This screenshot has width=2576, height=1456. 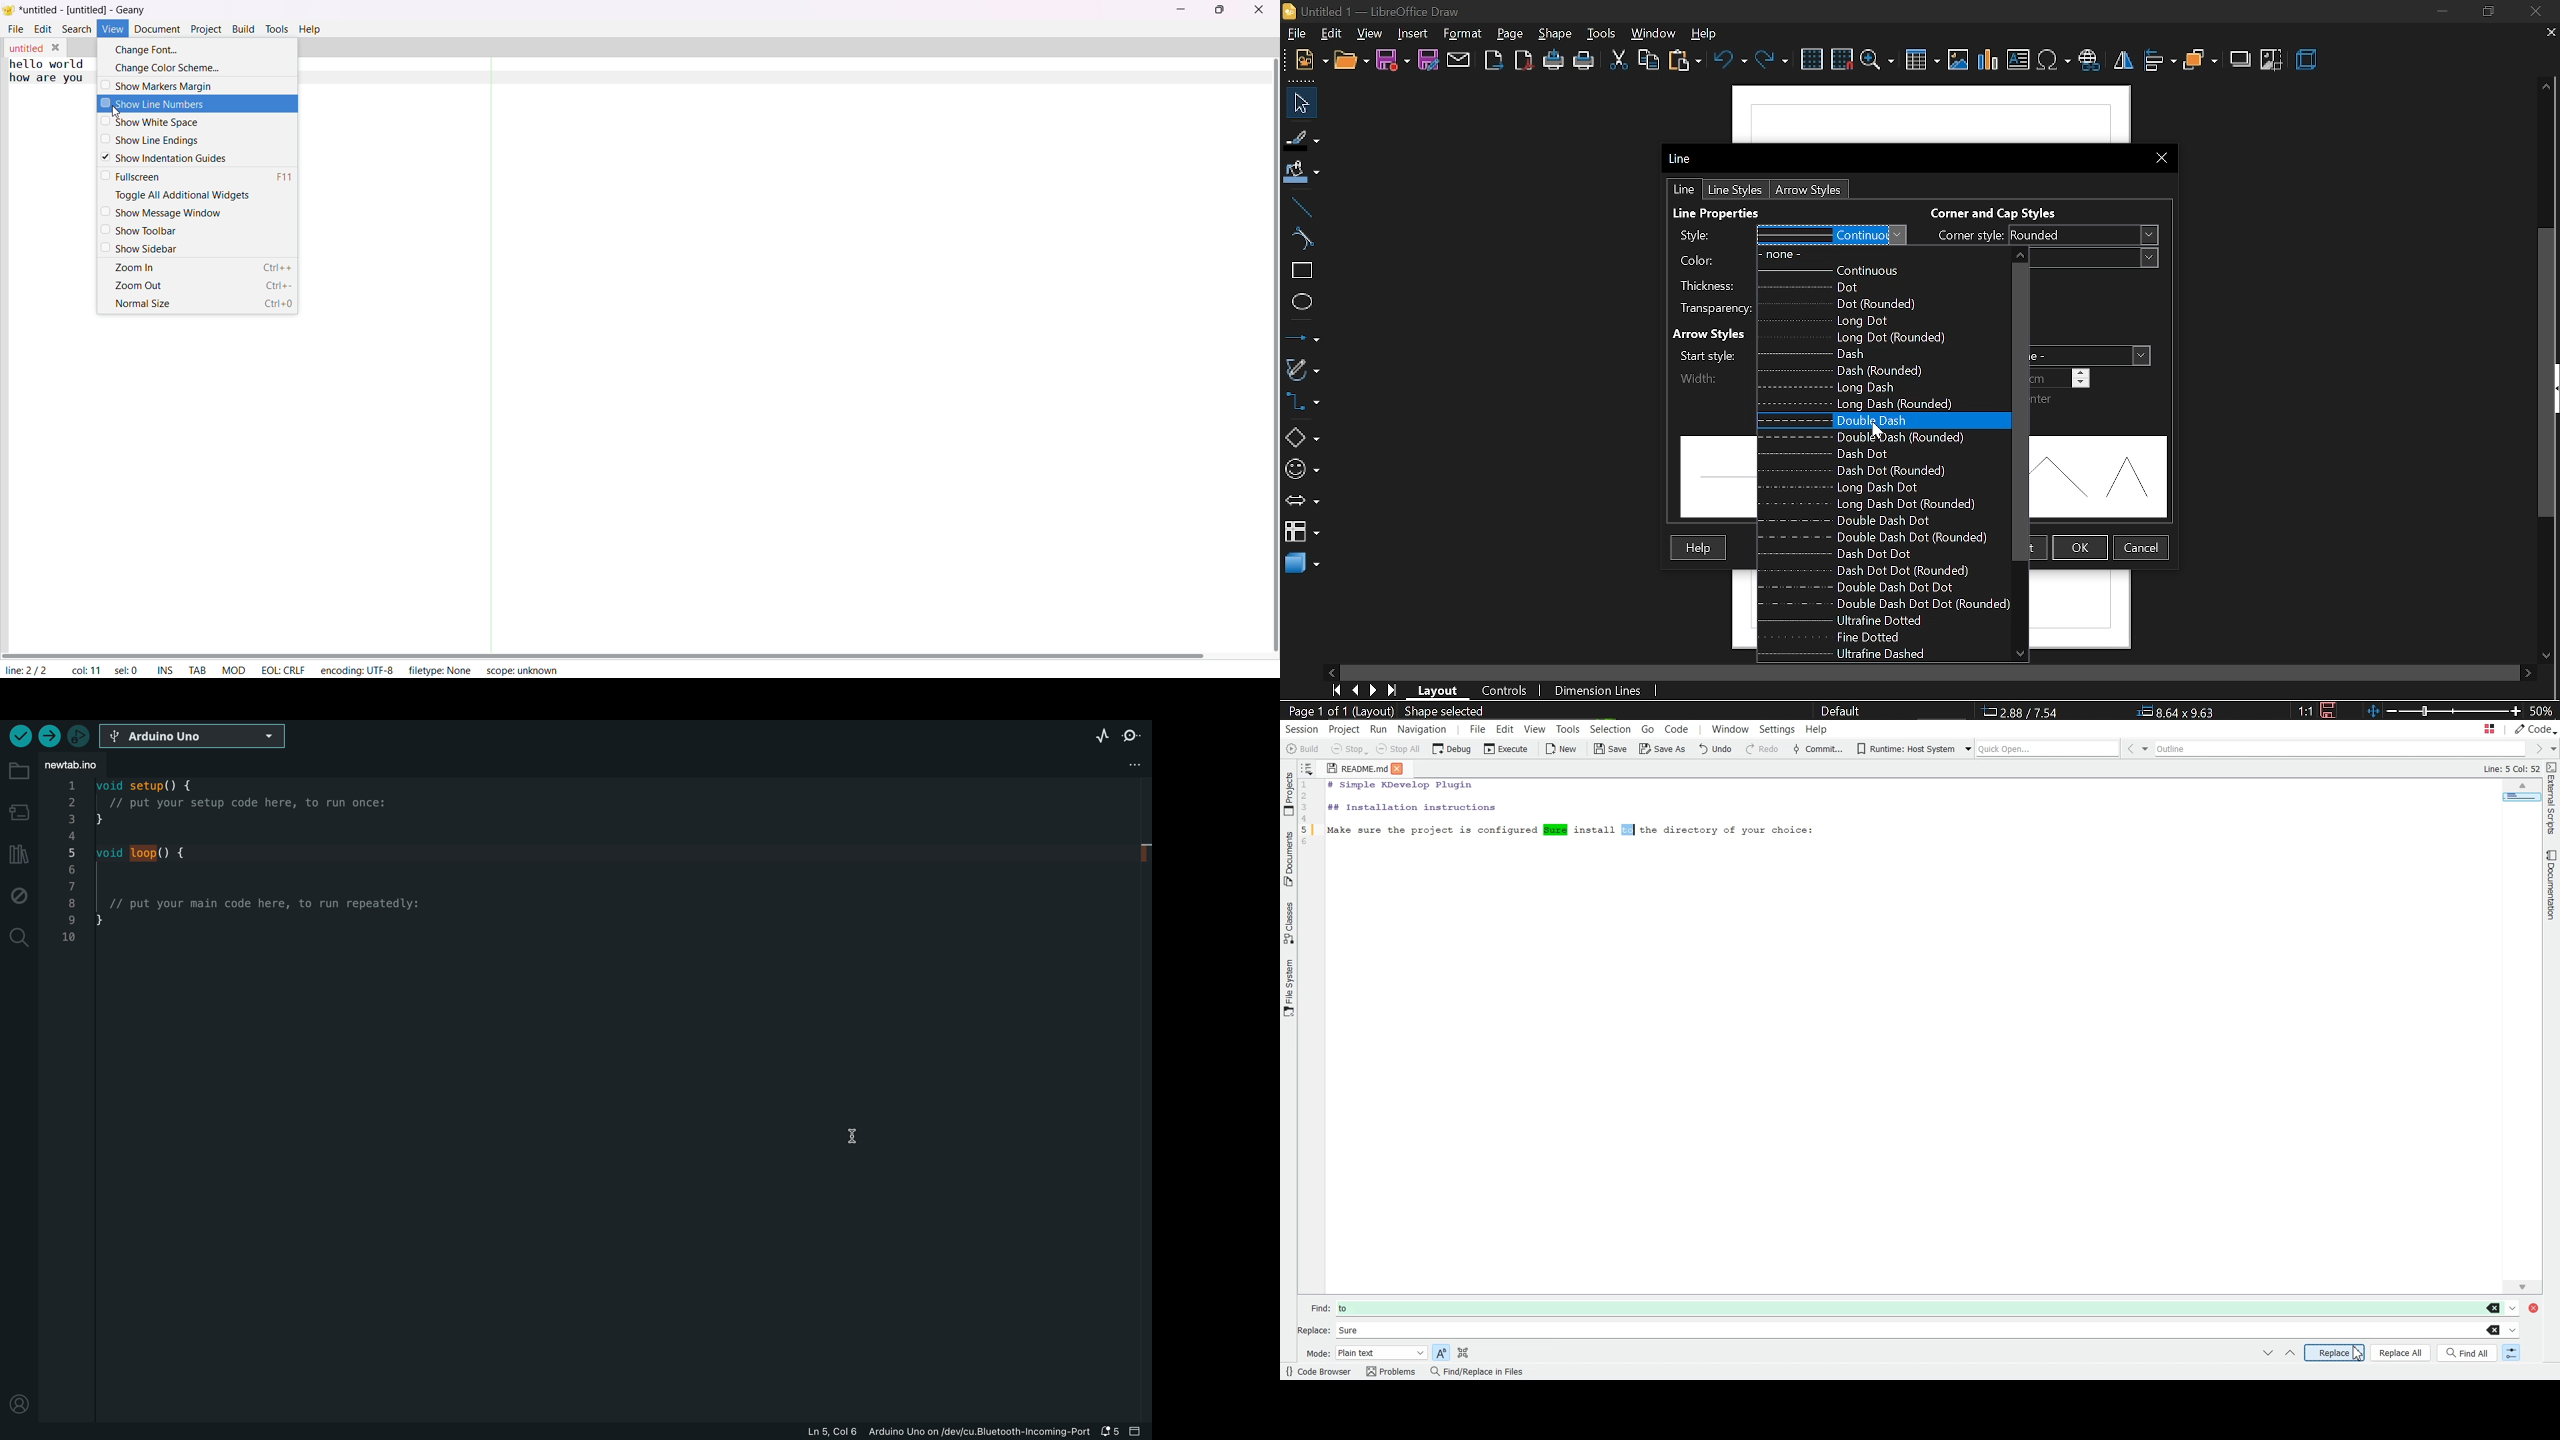 What do you see at coordinates (112, 28) in the screenshot?
I see `view` at bounding box center [112, 28].